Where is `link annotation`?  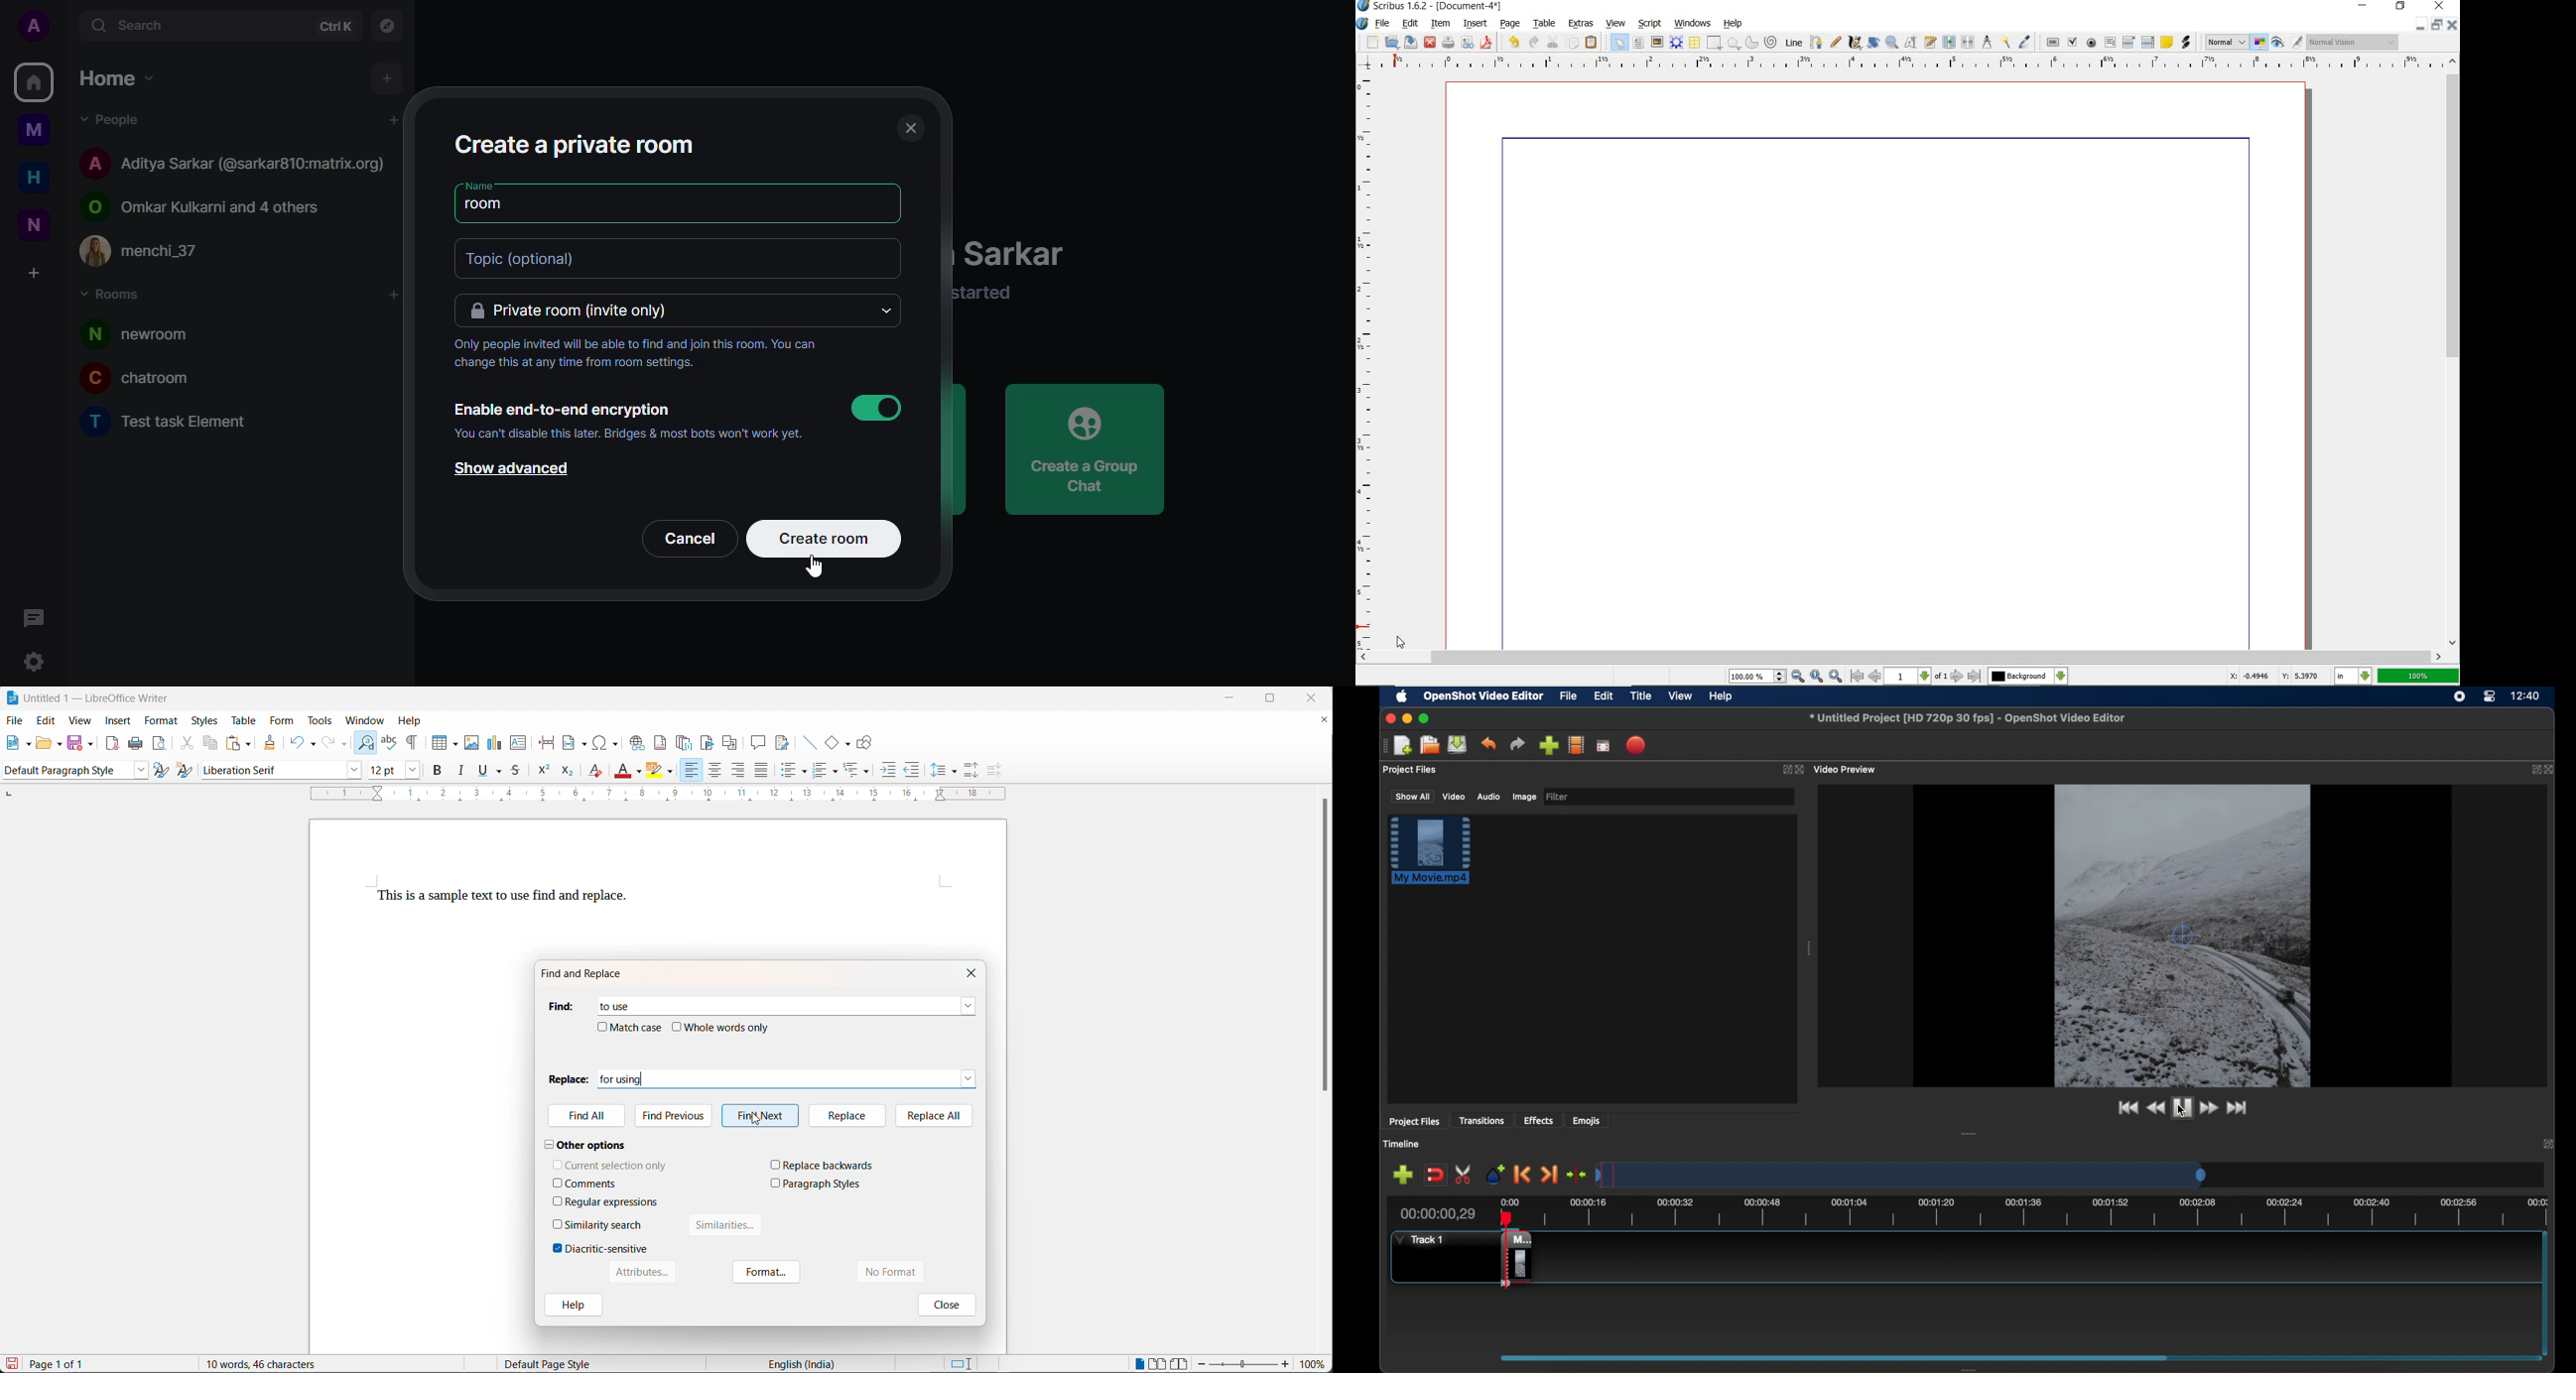 link annotation is located at coordinates (2186, 41).